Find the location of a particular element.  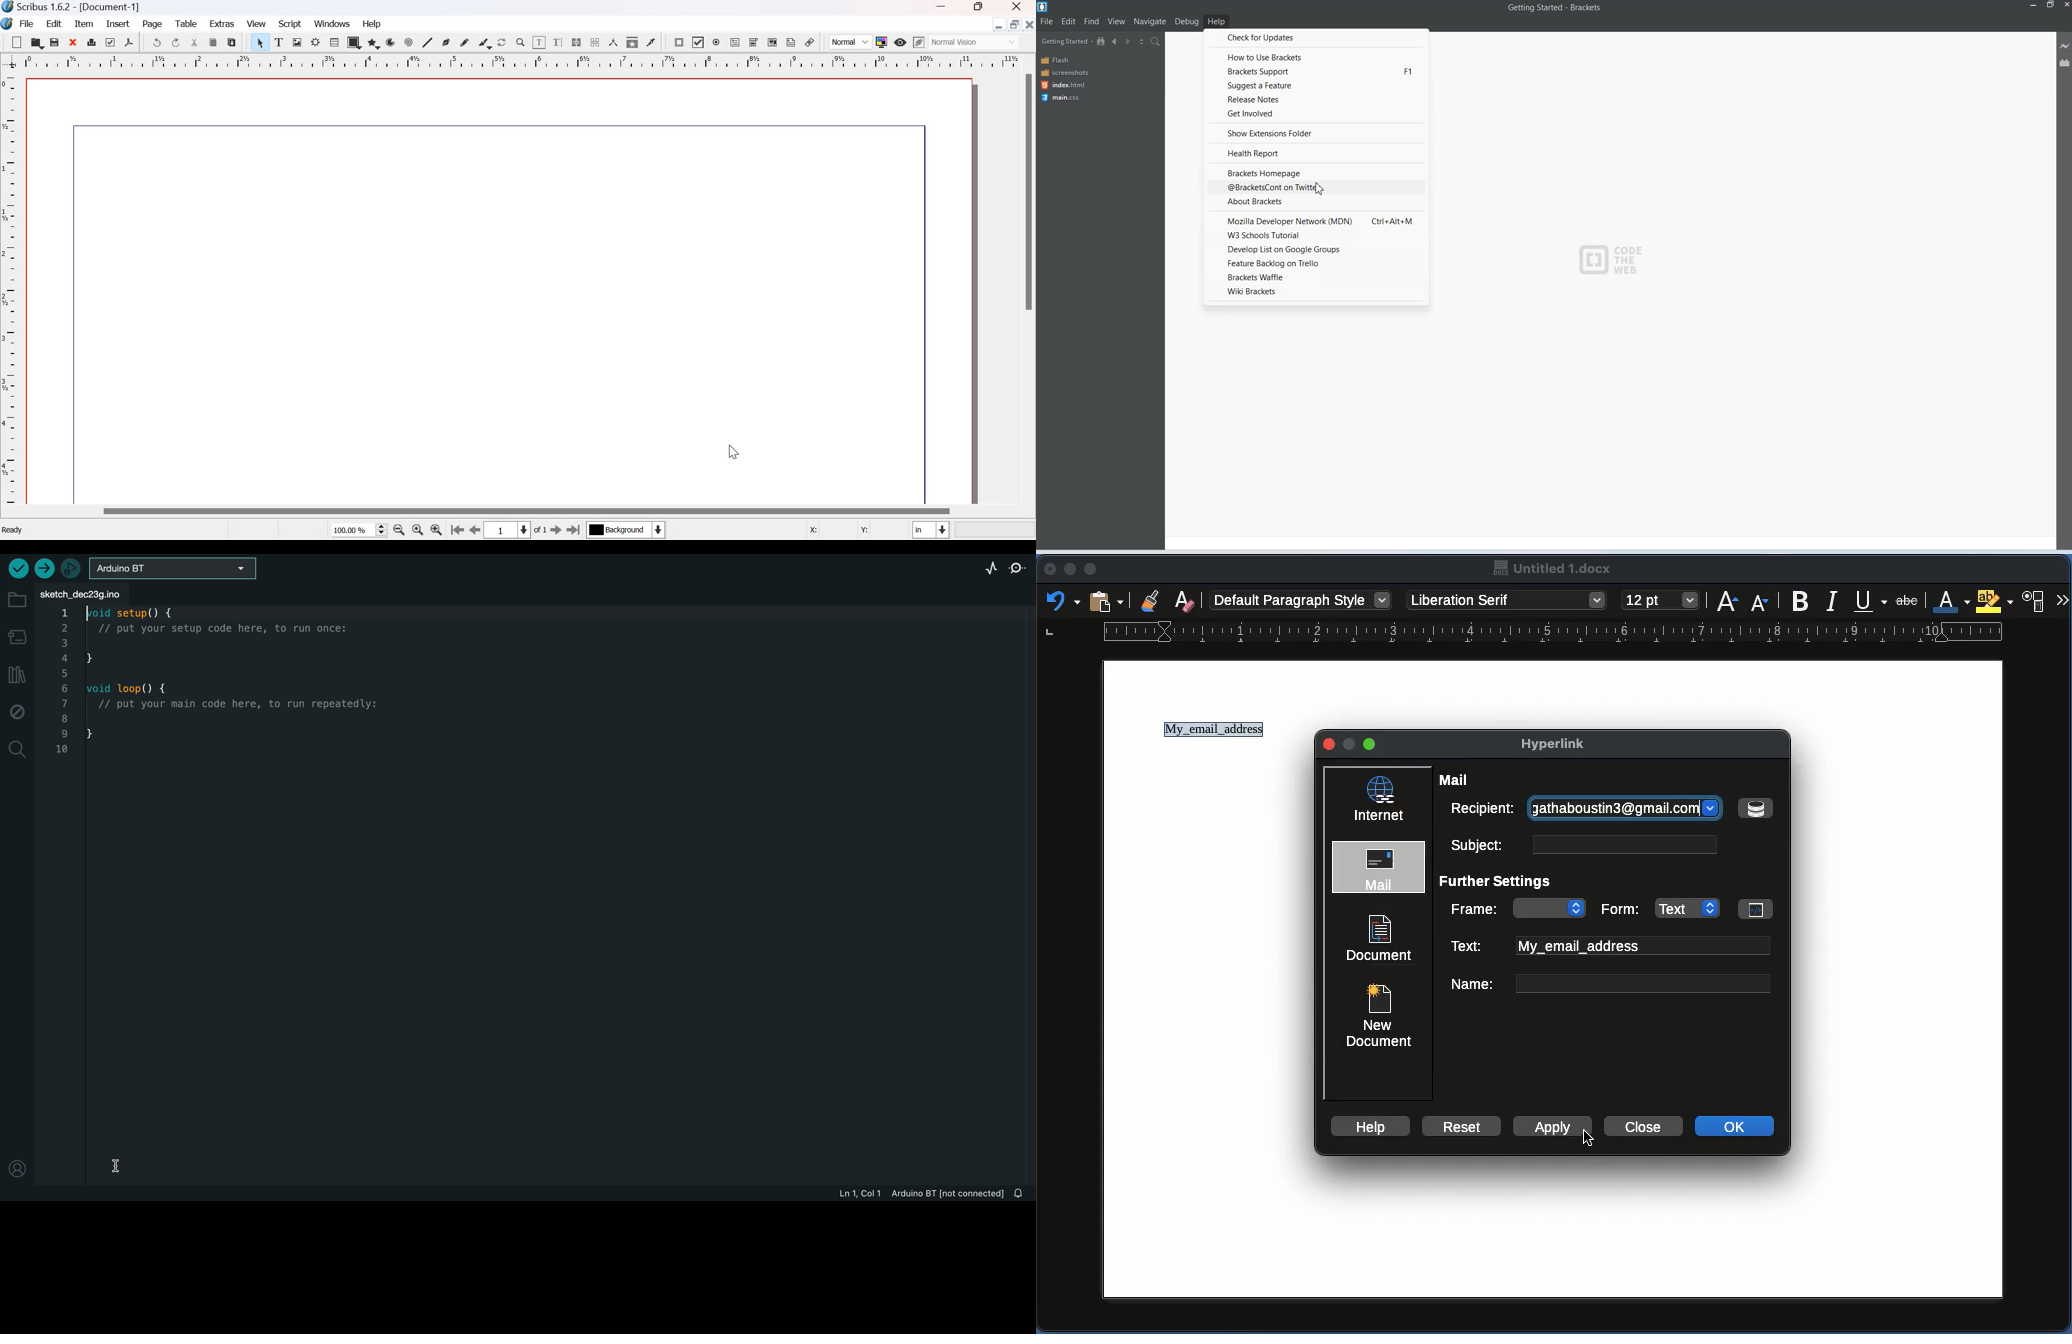

Text frame is located at coordinates (279, 42).